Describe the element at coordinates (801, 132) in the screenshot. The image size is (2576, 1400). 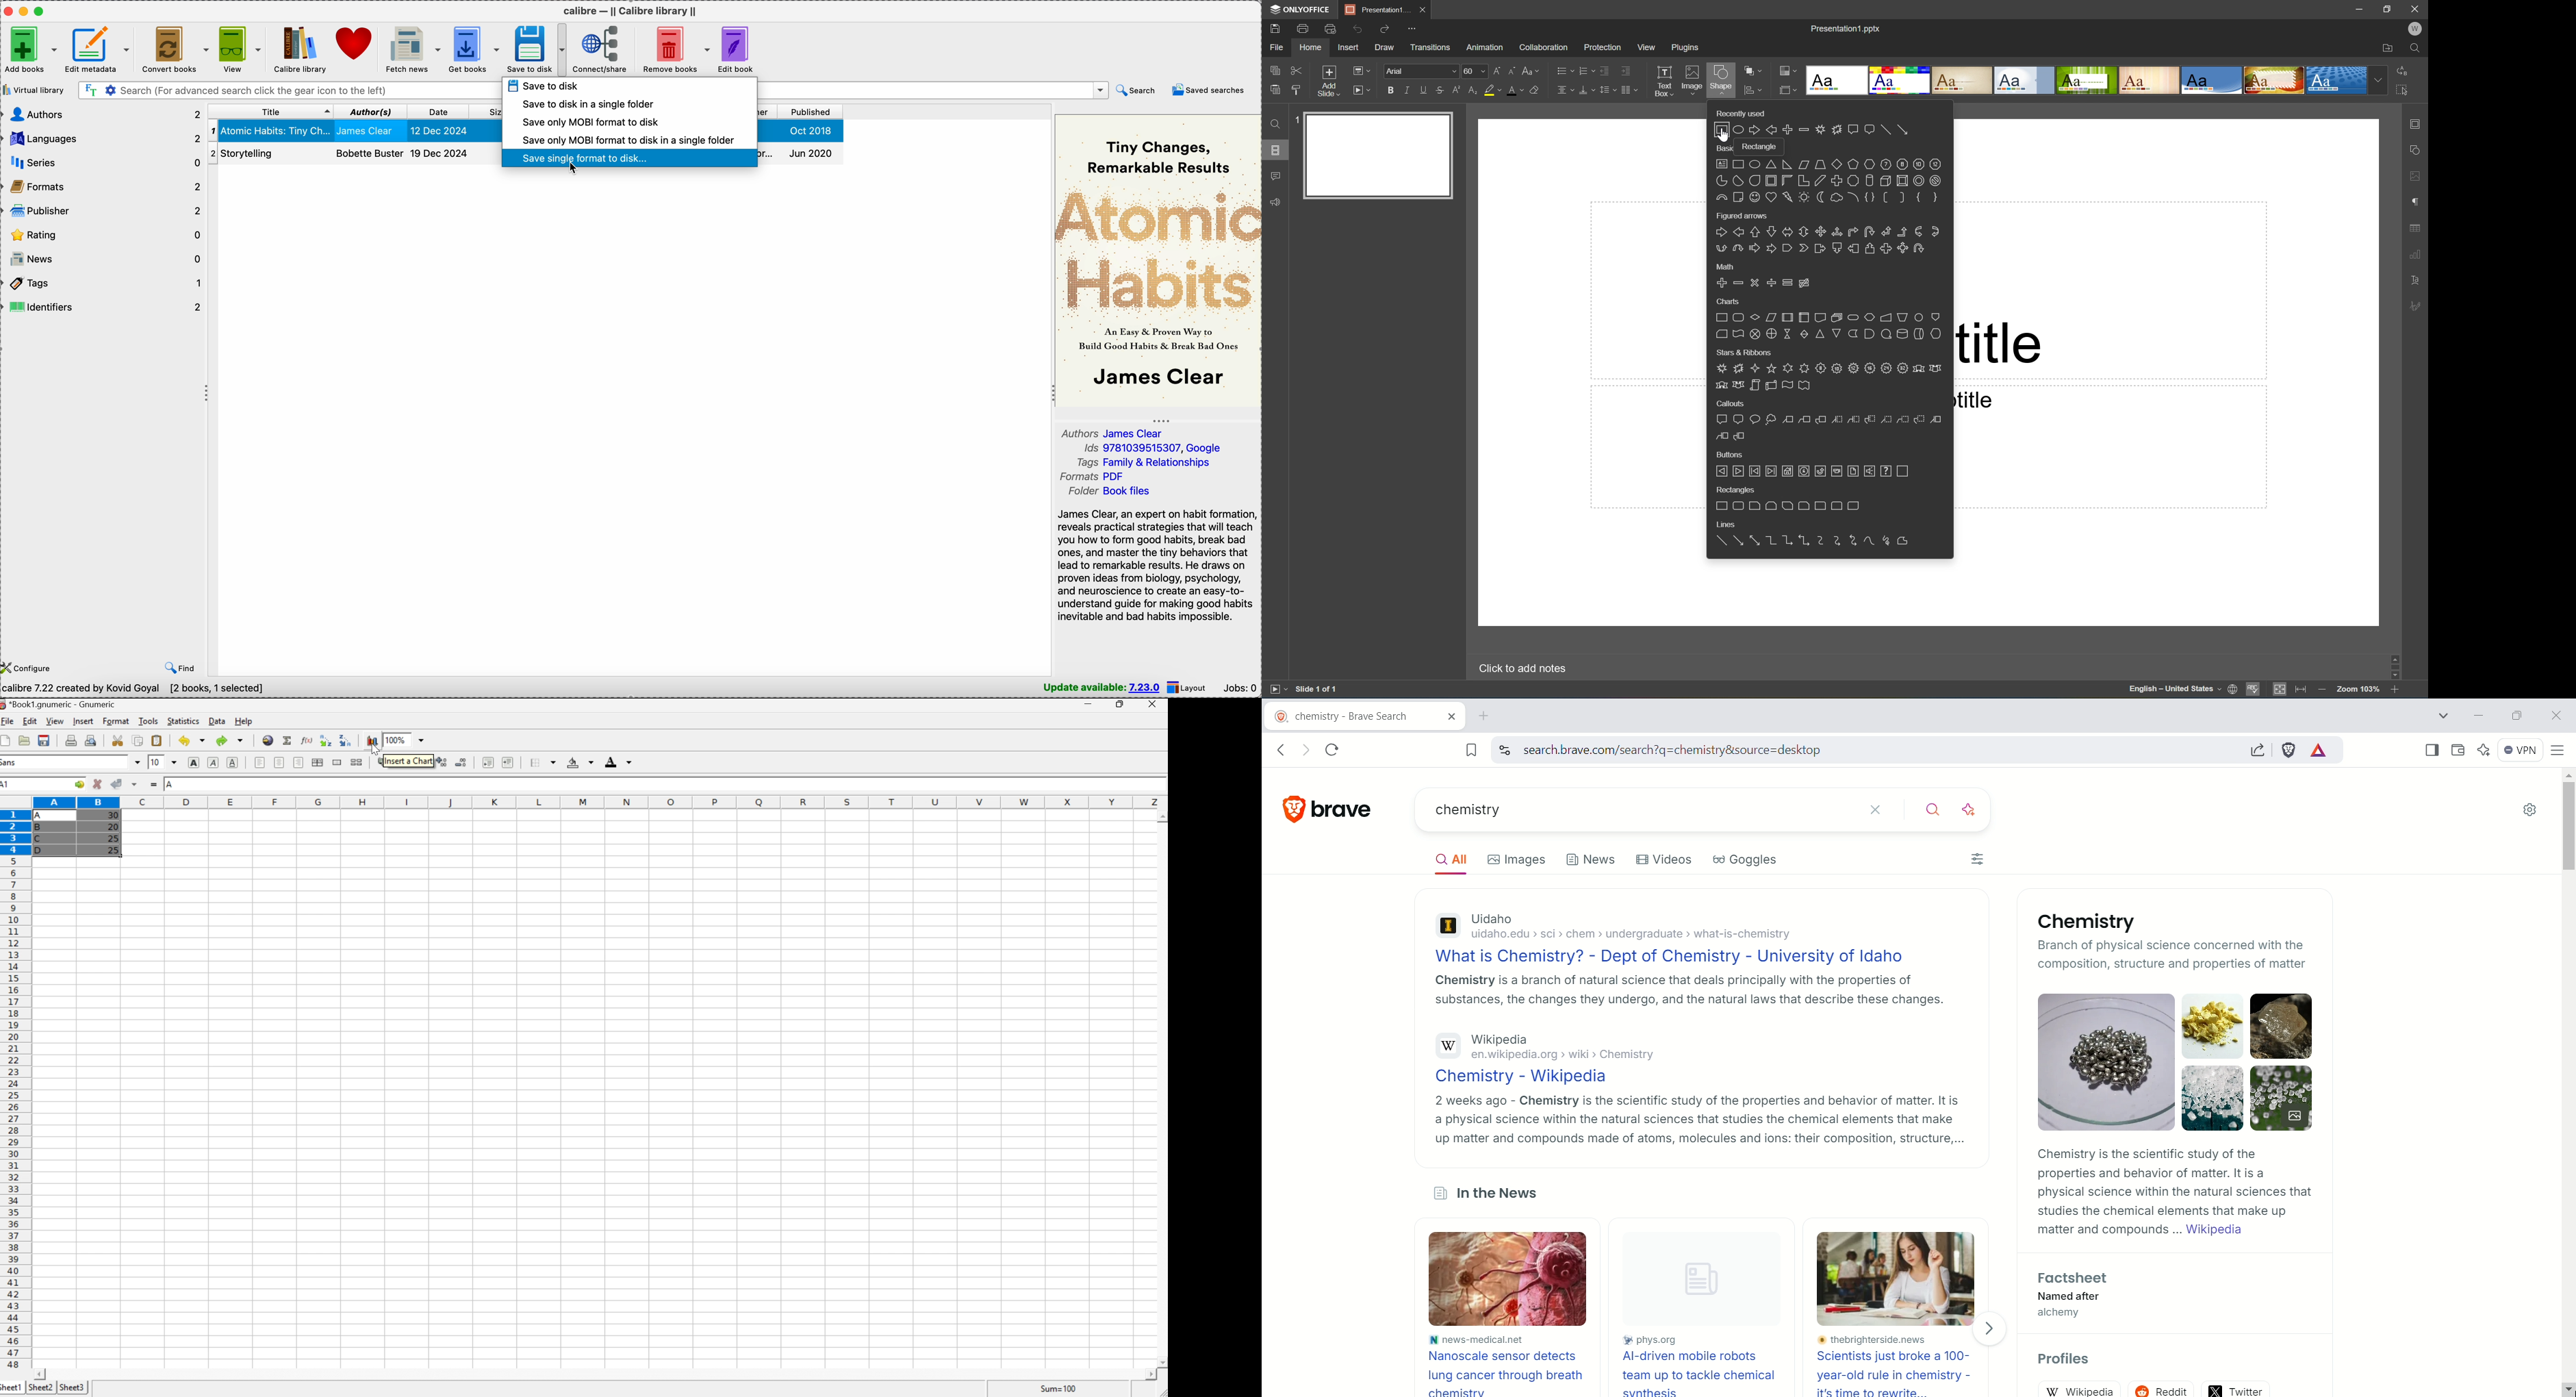
I see `Oct 2018` at that location.